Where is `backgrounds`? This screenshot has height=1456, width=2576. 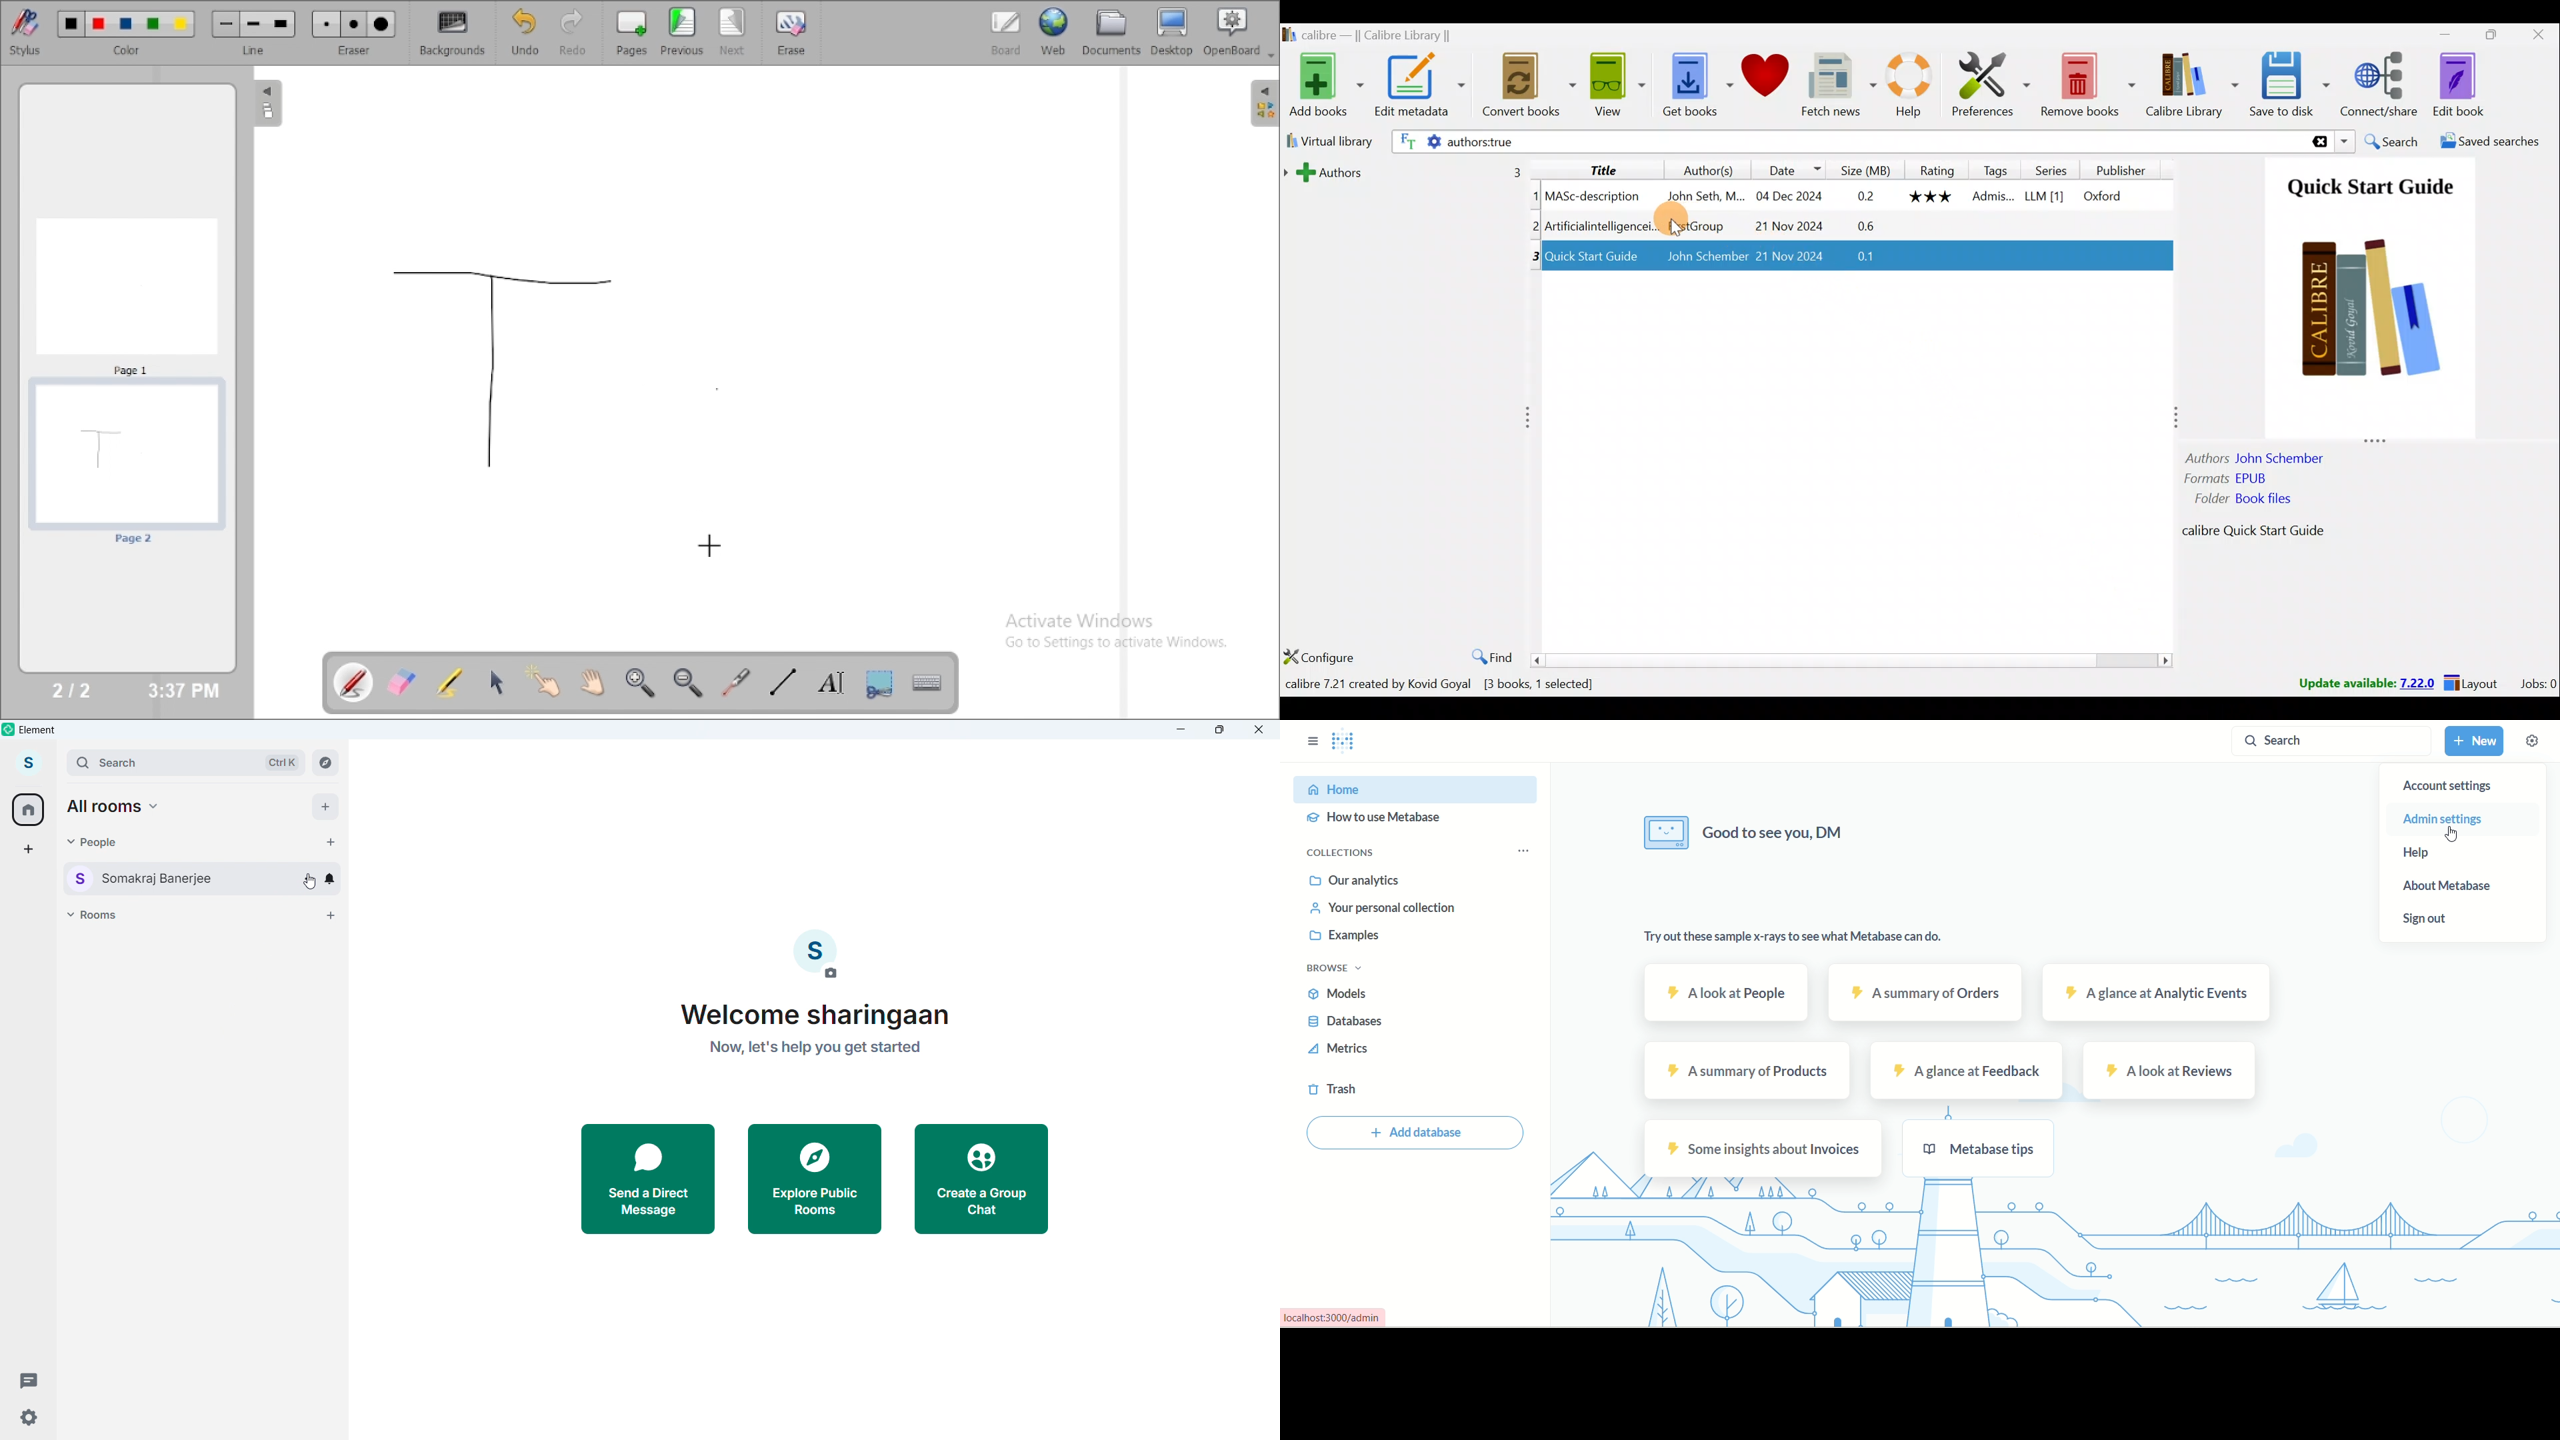
backgrounds is located at coordinates (454, 33).